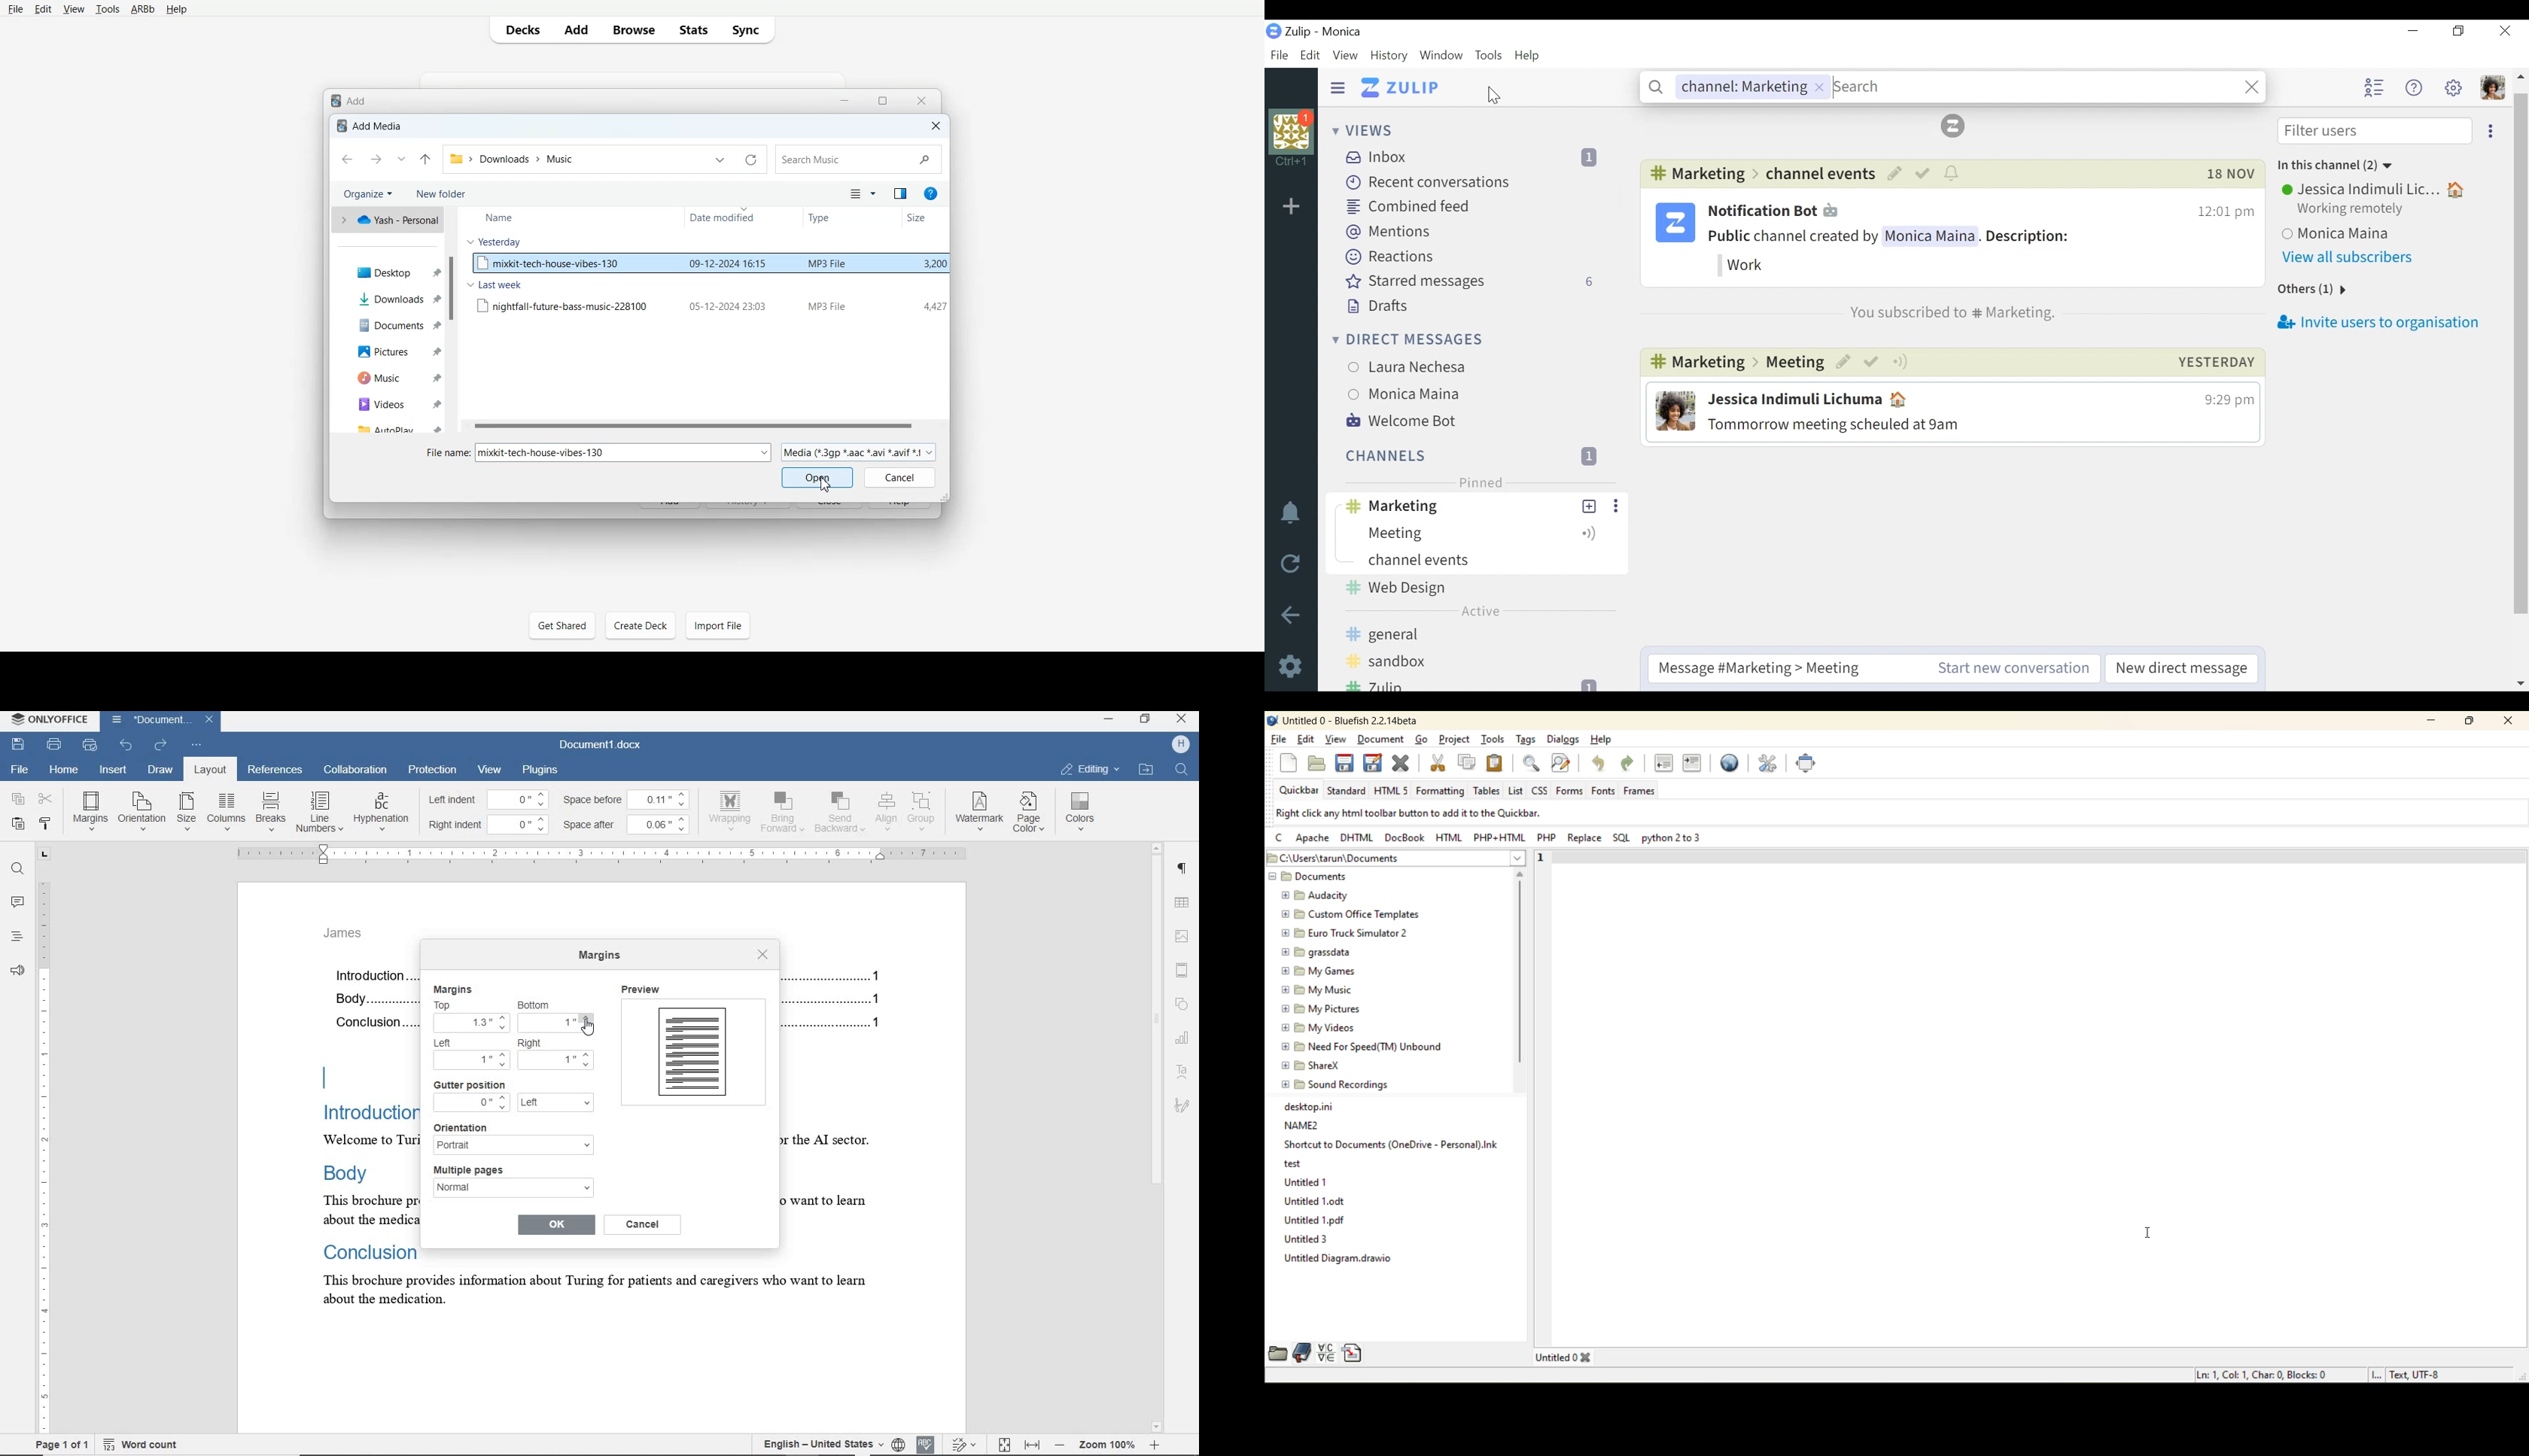 The width and height of the screenshot is (2548, 1456). What do you see at coordinates (1031, 814) in the screenshot?
I see `page color` at bounding box center [1031, 814].